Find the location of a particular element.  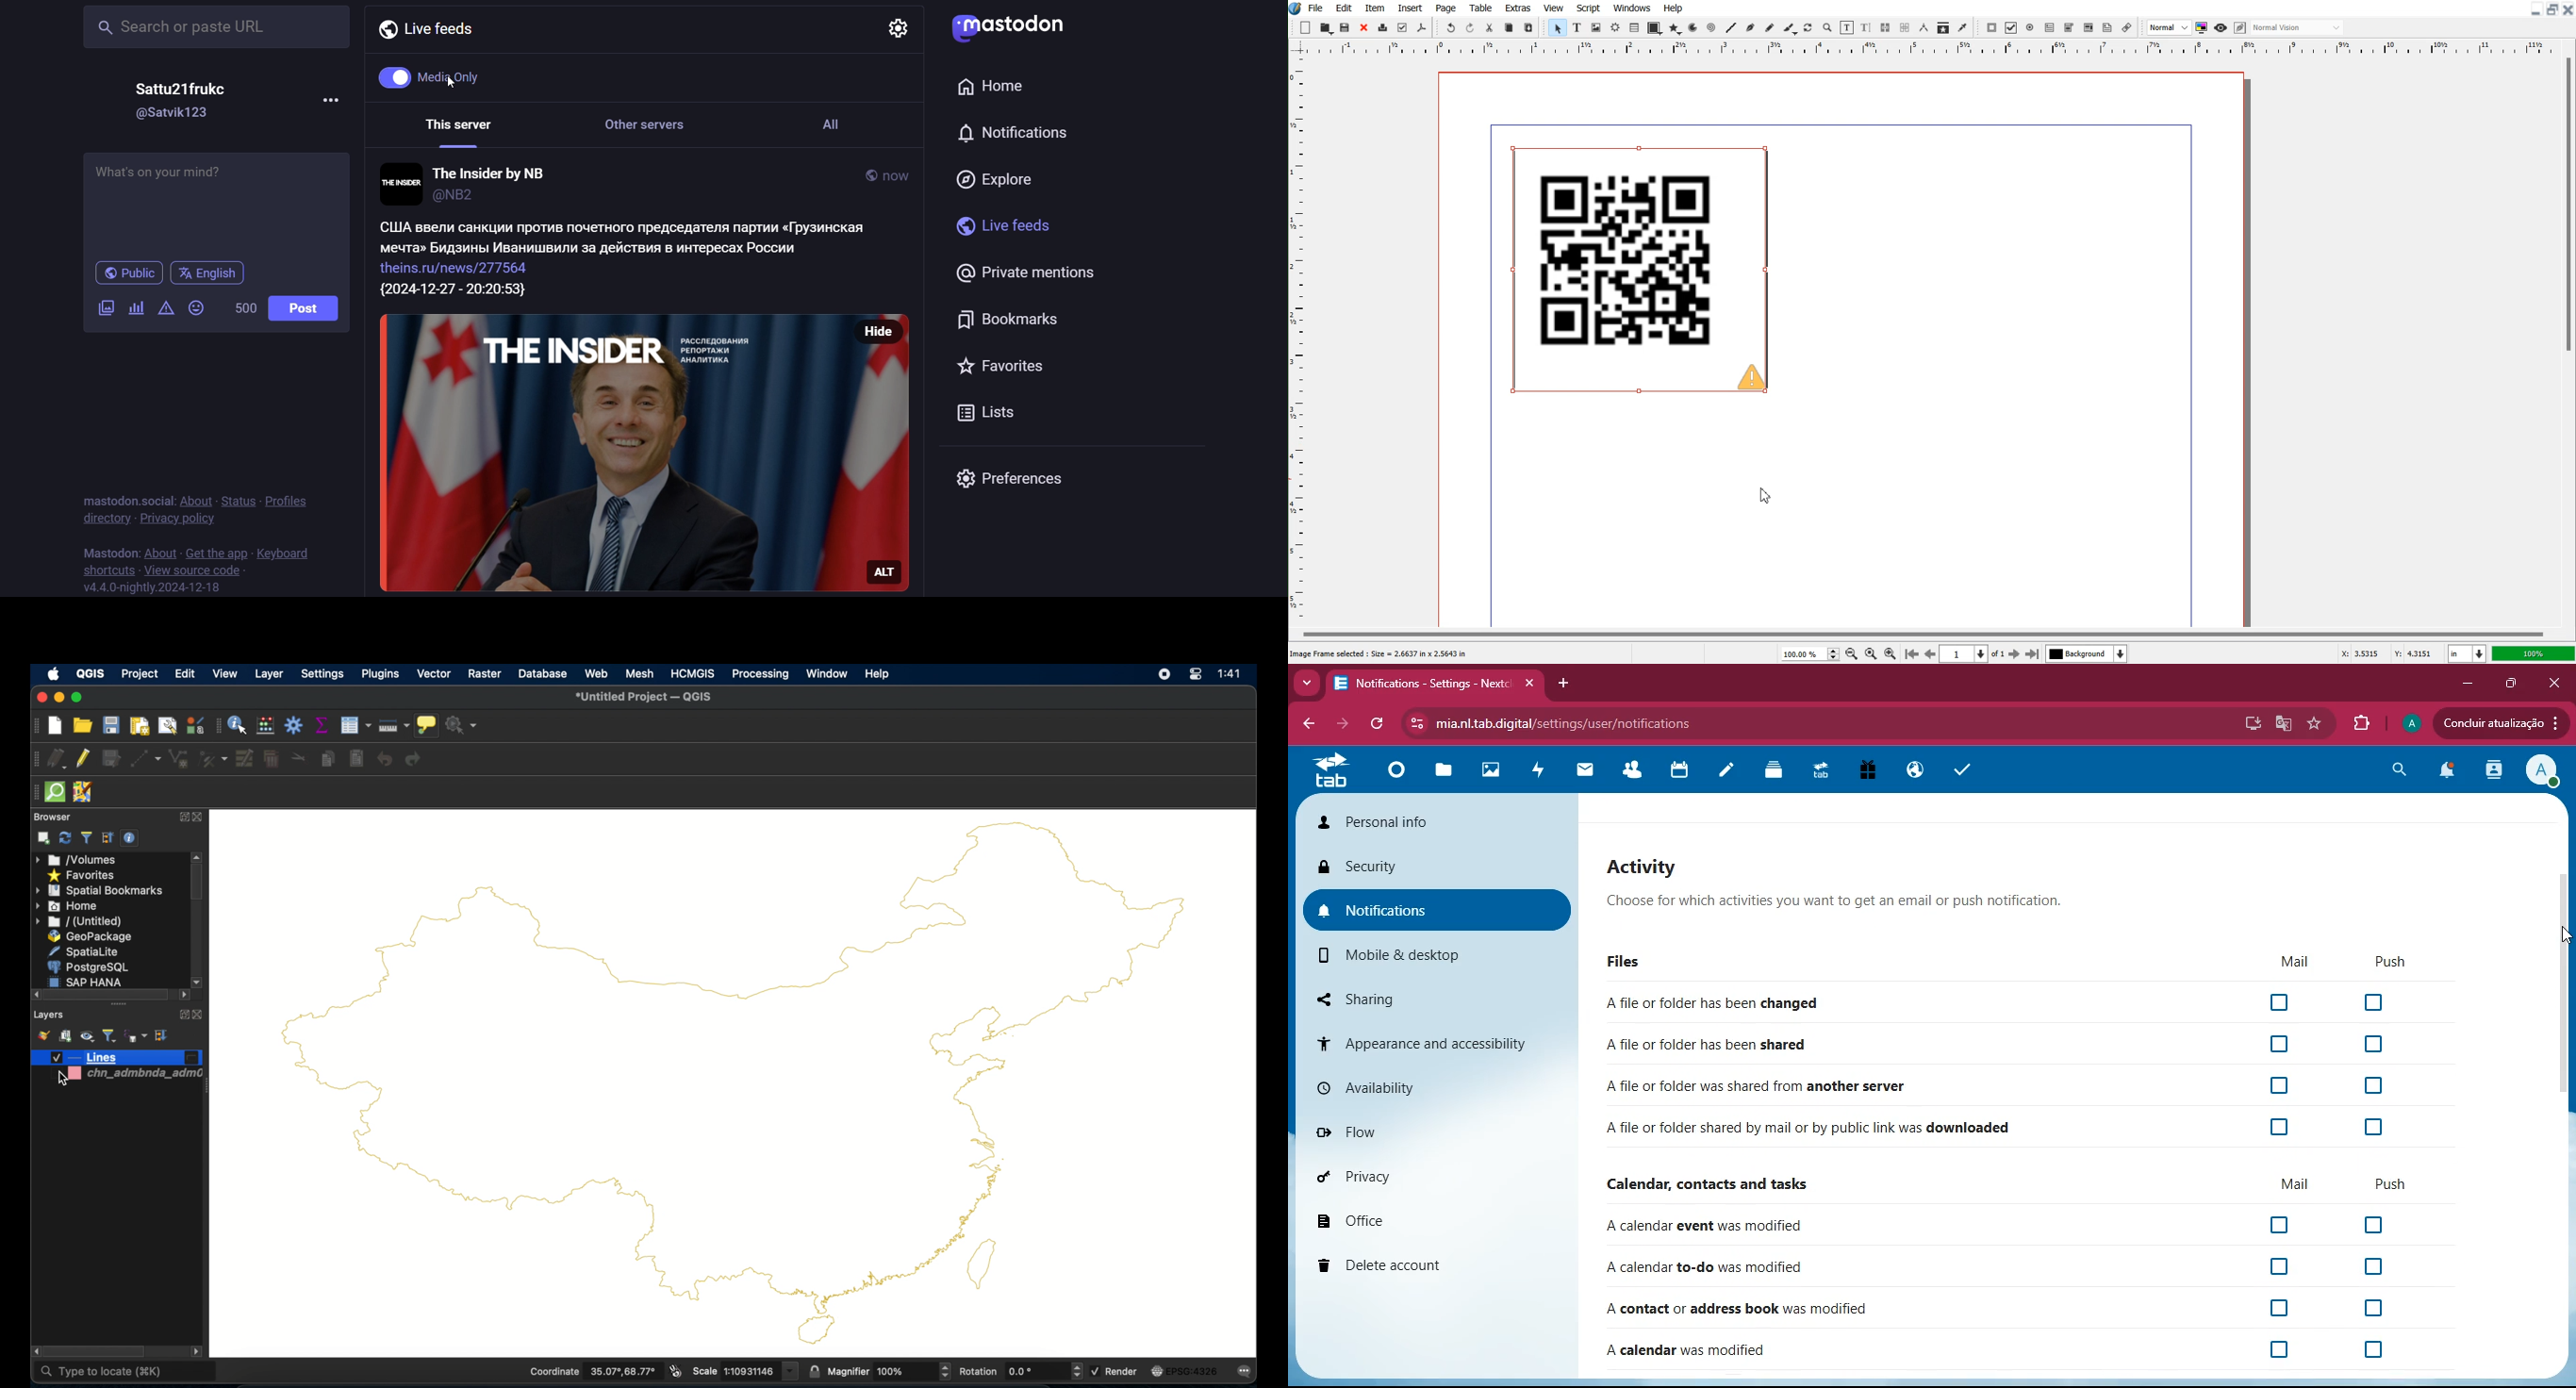

Go to last Page is located at coordinates (2033, 654).